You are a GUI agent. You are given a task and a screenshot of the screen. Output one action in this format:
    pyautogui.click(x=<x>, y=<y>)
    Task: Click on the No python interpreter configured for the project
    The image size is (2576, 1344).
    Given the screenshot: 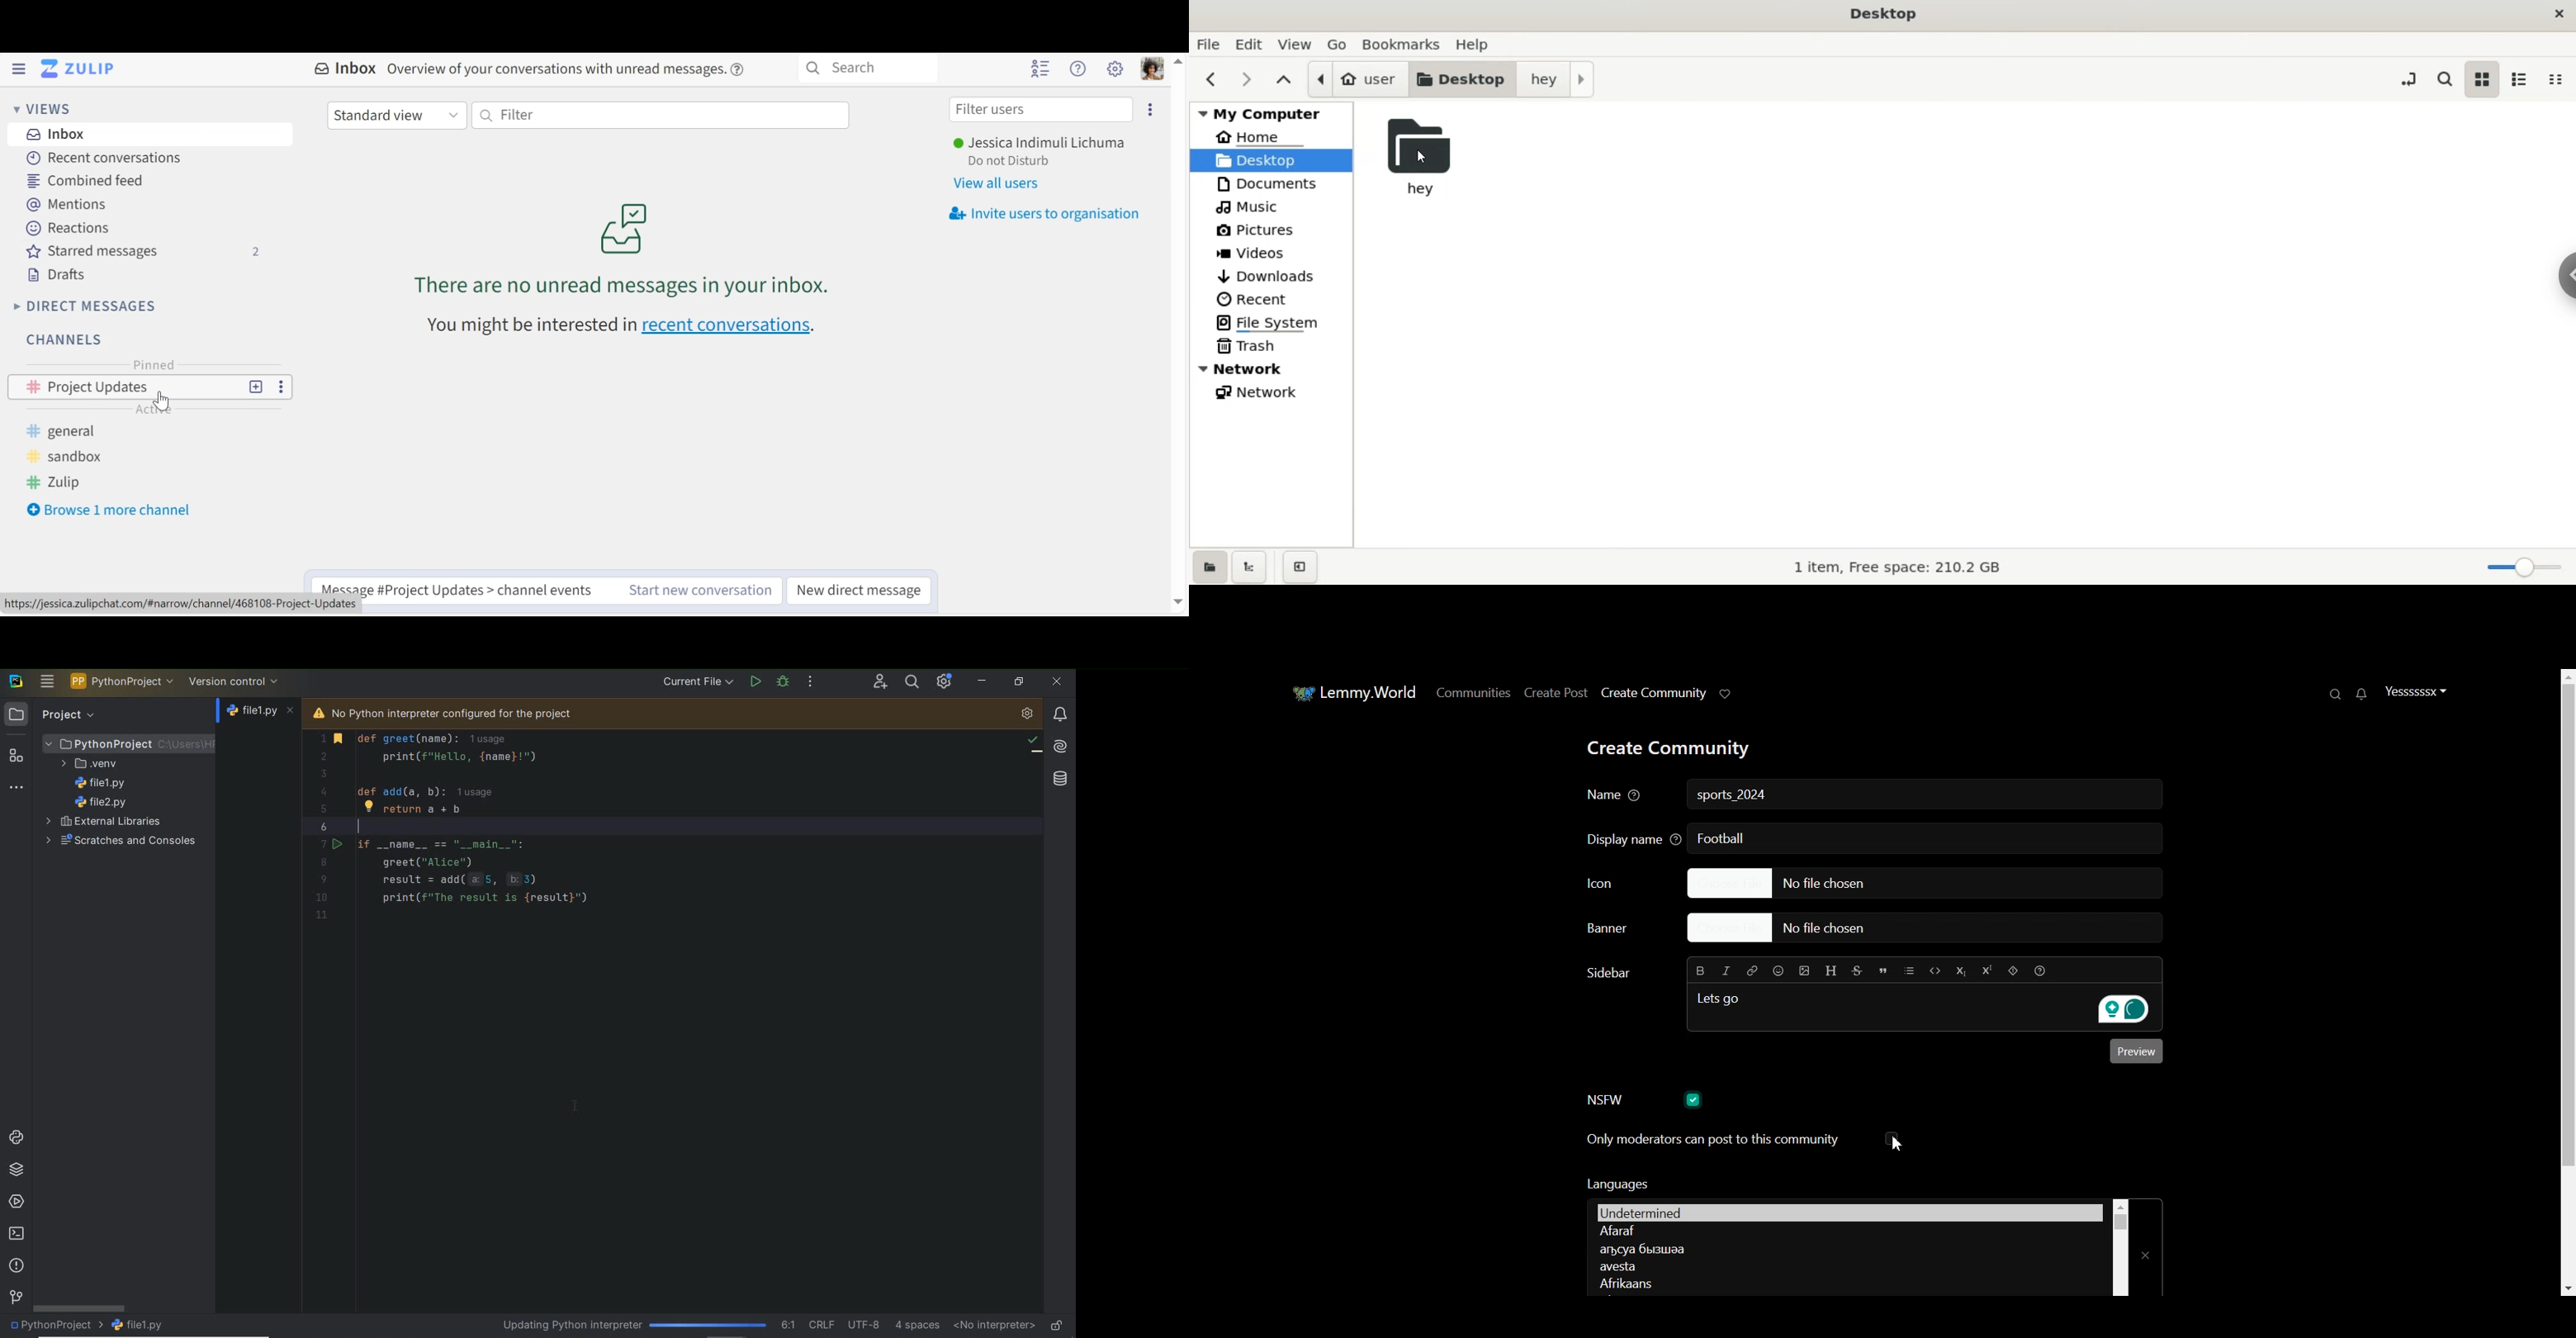 What is the action you would take?
    pyautogui.click(x=462, y=712)
    